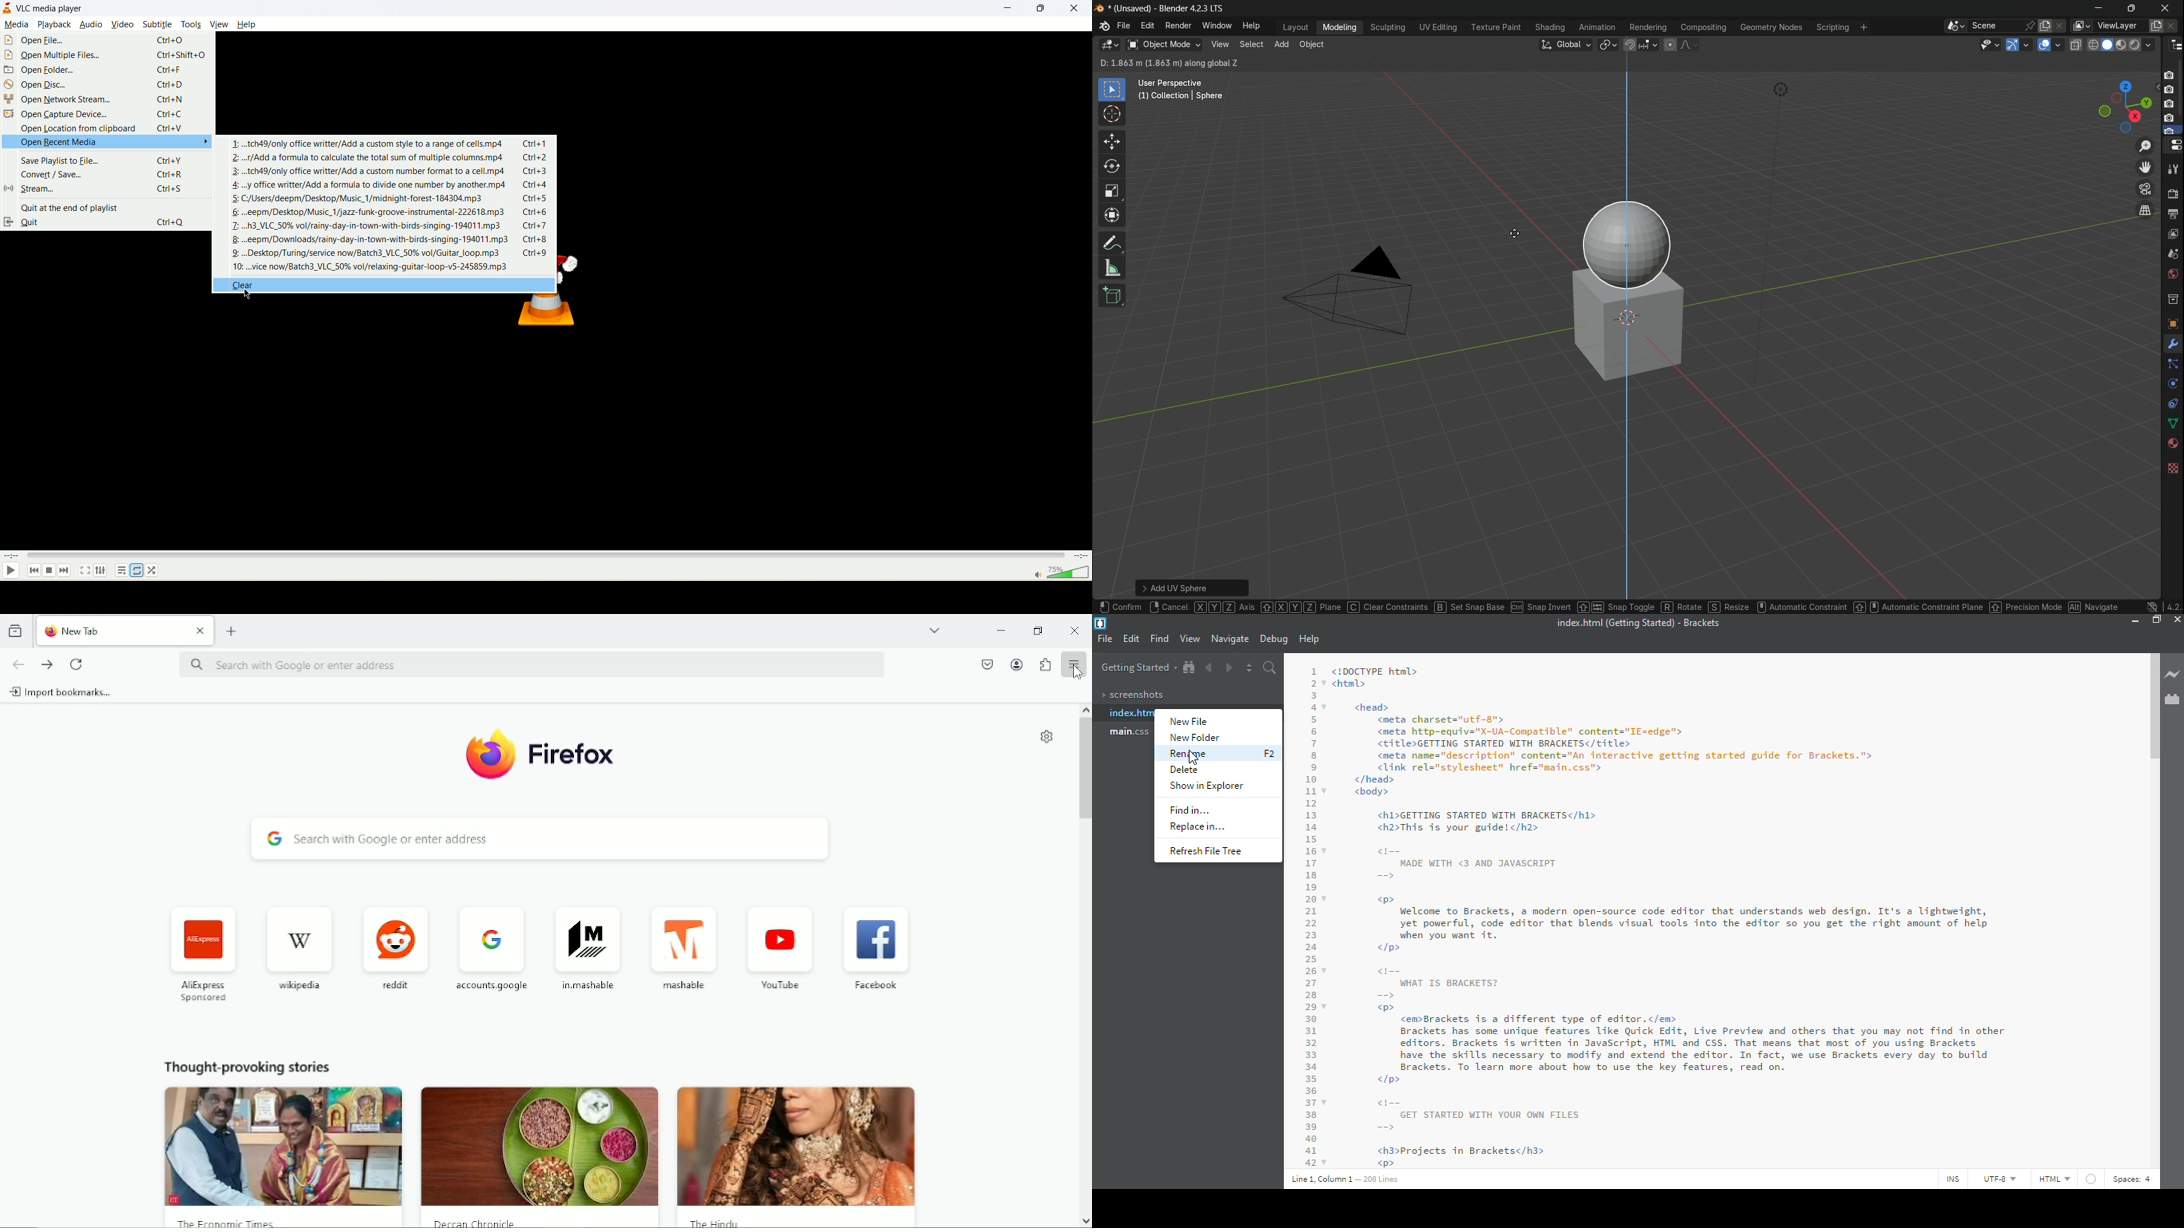  Describe the element at coordinates (1047, 735) in the screenshot. I see `personalize new tab` at that location.